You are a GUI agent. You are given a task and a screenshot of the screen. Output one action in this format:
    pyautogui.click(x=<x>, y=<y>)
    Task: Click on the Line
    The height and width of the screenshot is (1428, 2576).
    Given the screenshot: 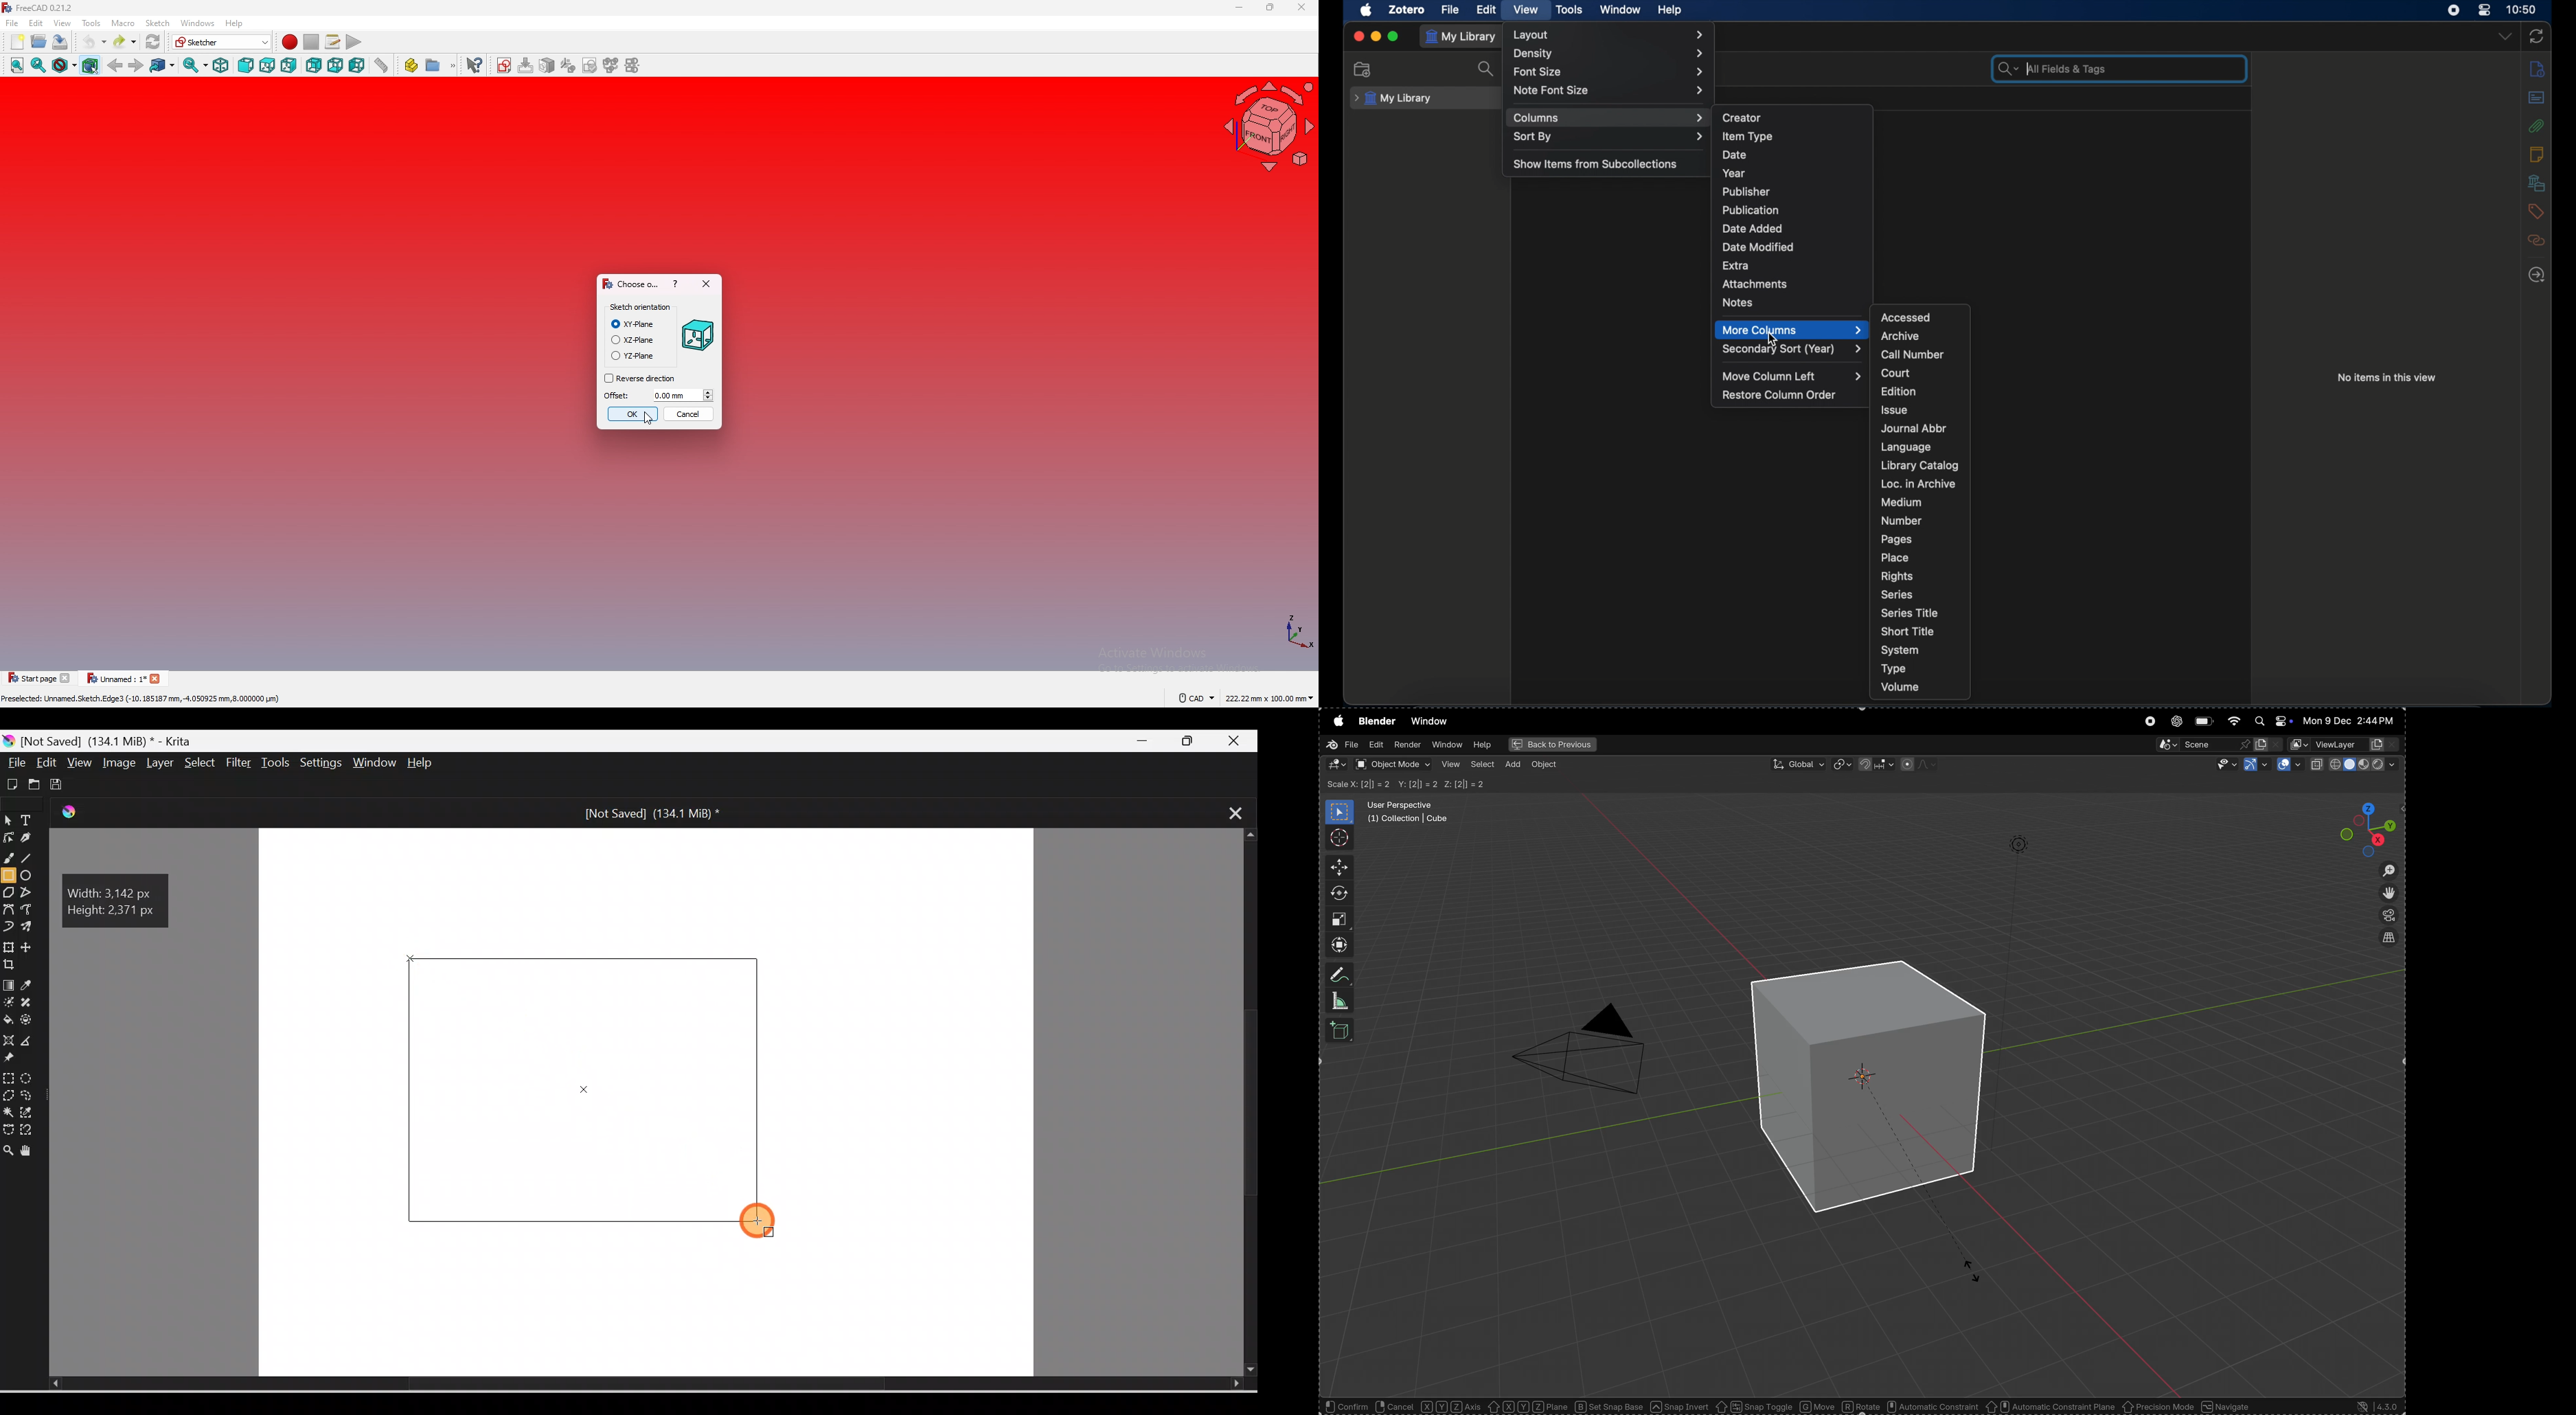 What is the action you would take?
    pyautogui.click(x=31, y=860)
    